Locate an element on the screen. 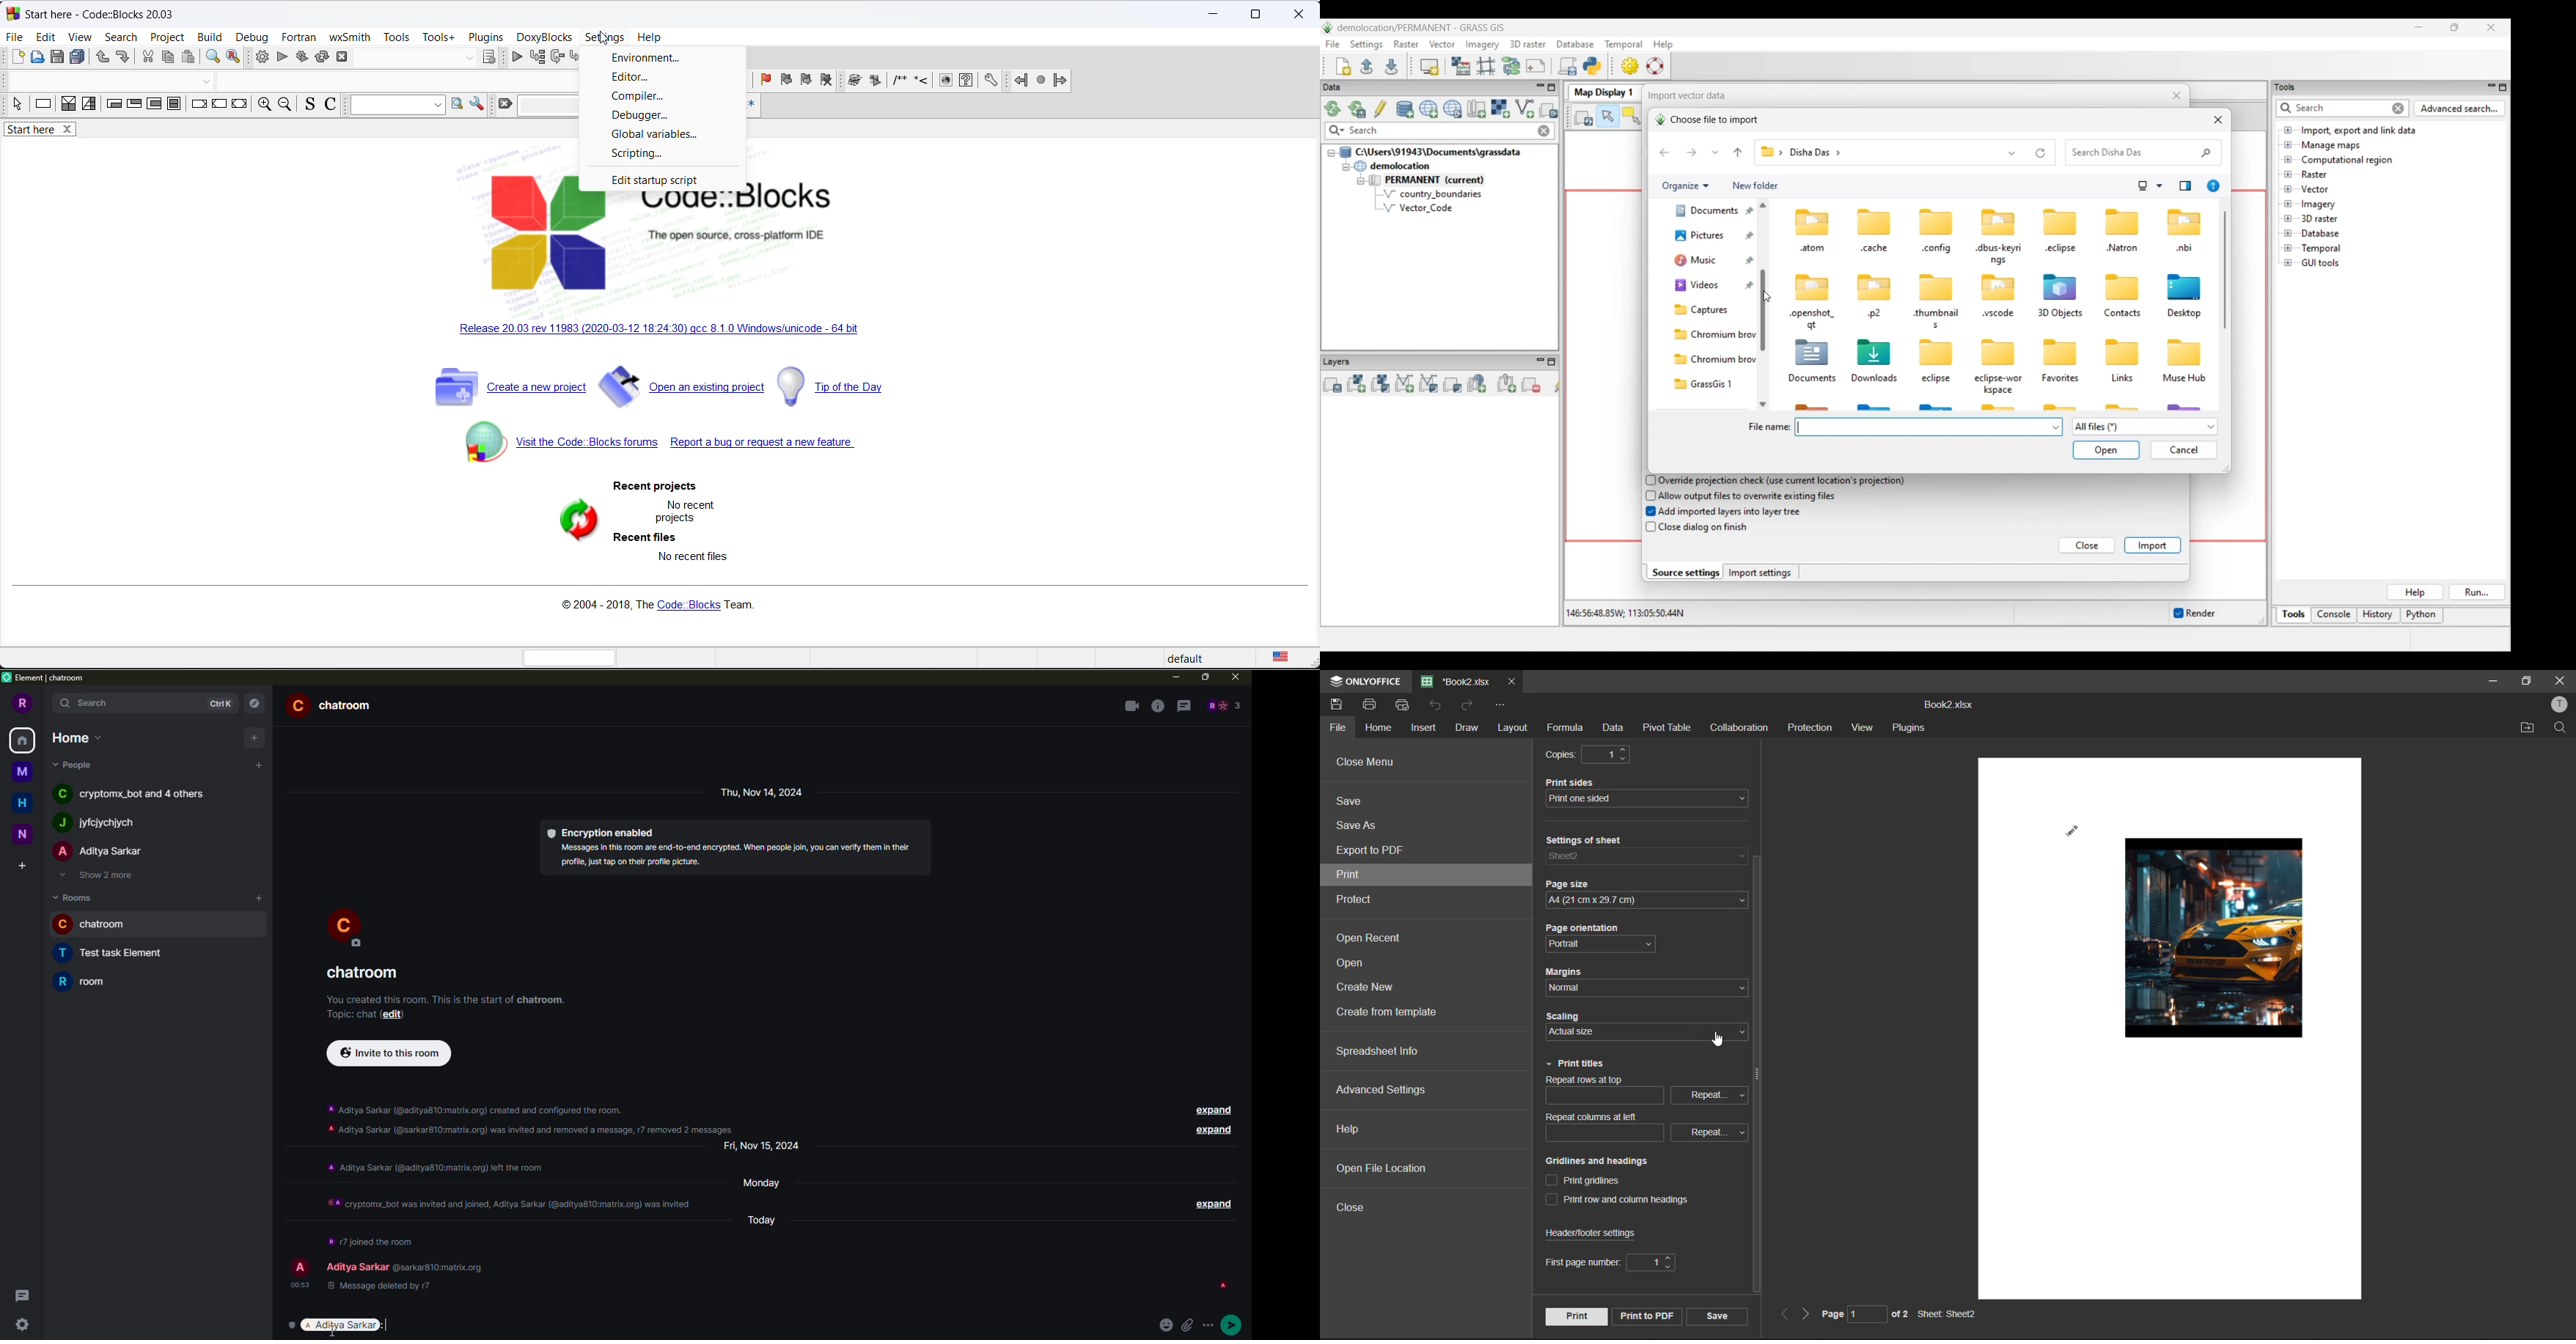 This screenshot has height=1344, width=2576. day is located at coordinates (765, 792).